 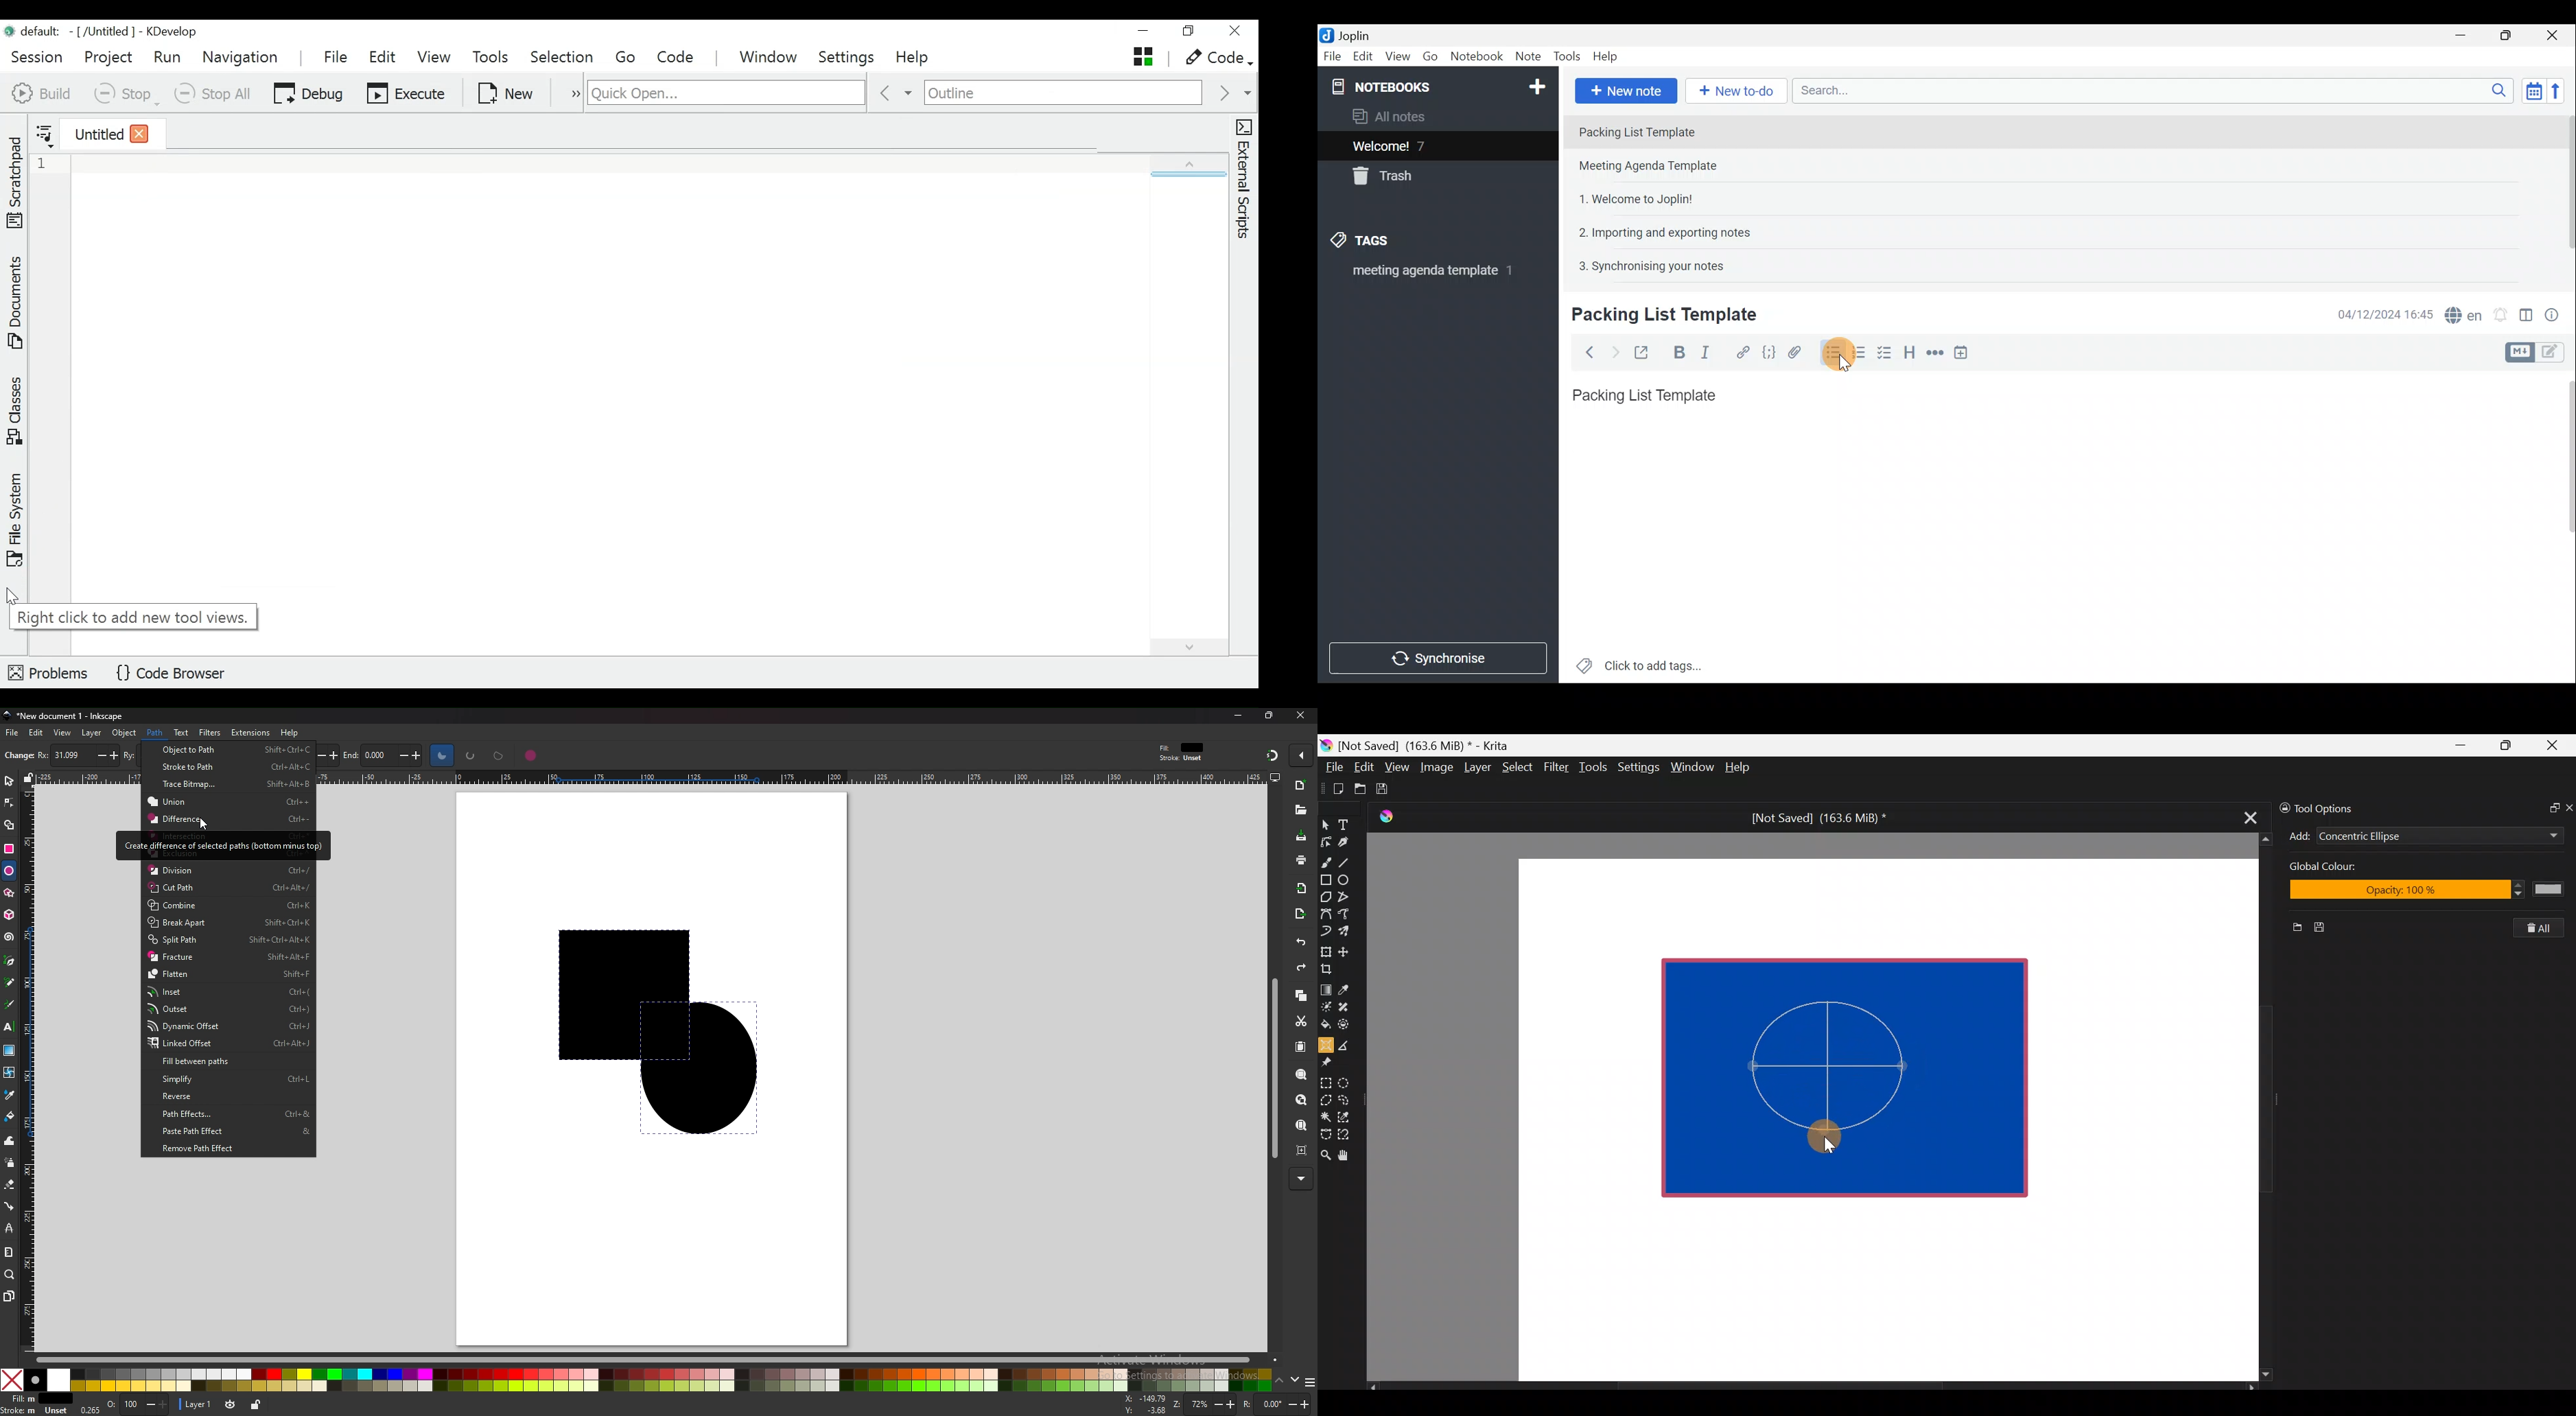 I want to click on Measure the distance between two points, so click(x=1348, y=1041).